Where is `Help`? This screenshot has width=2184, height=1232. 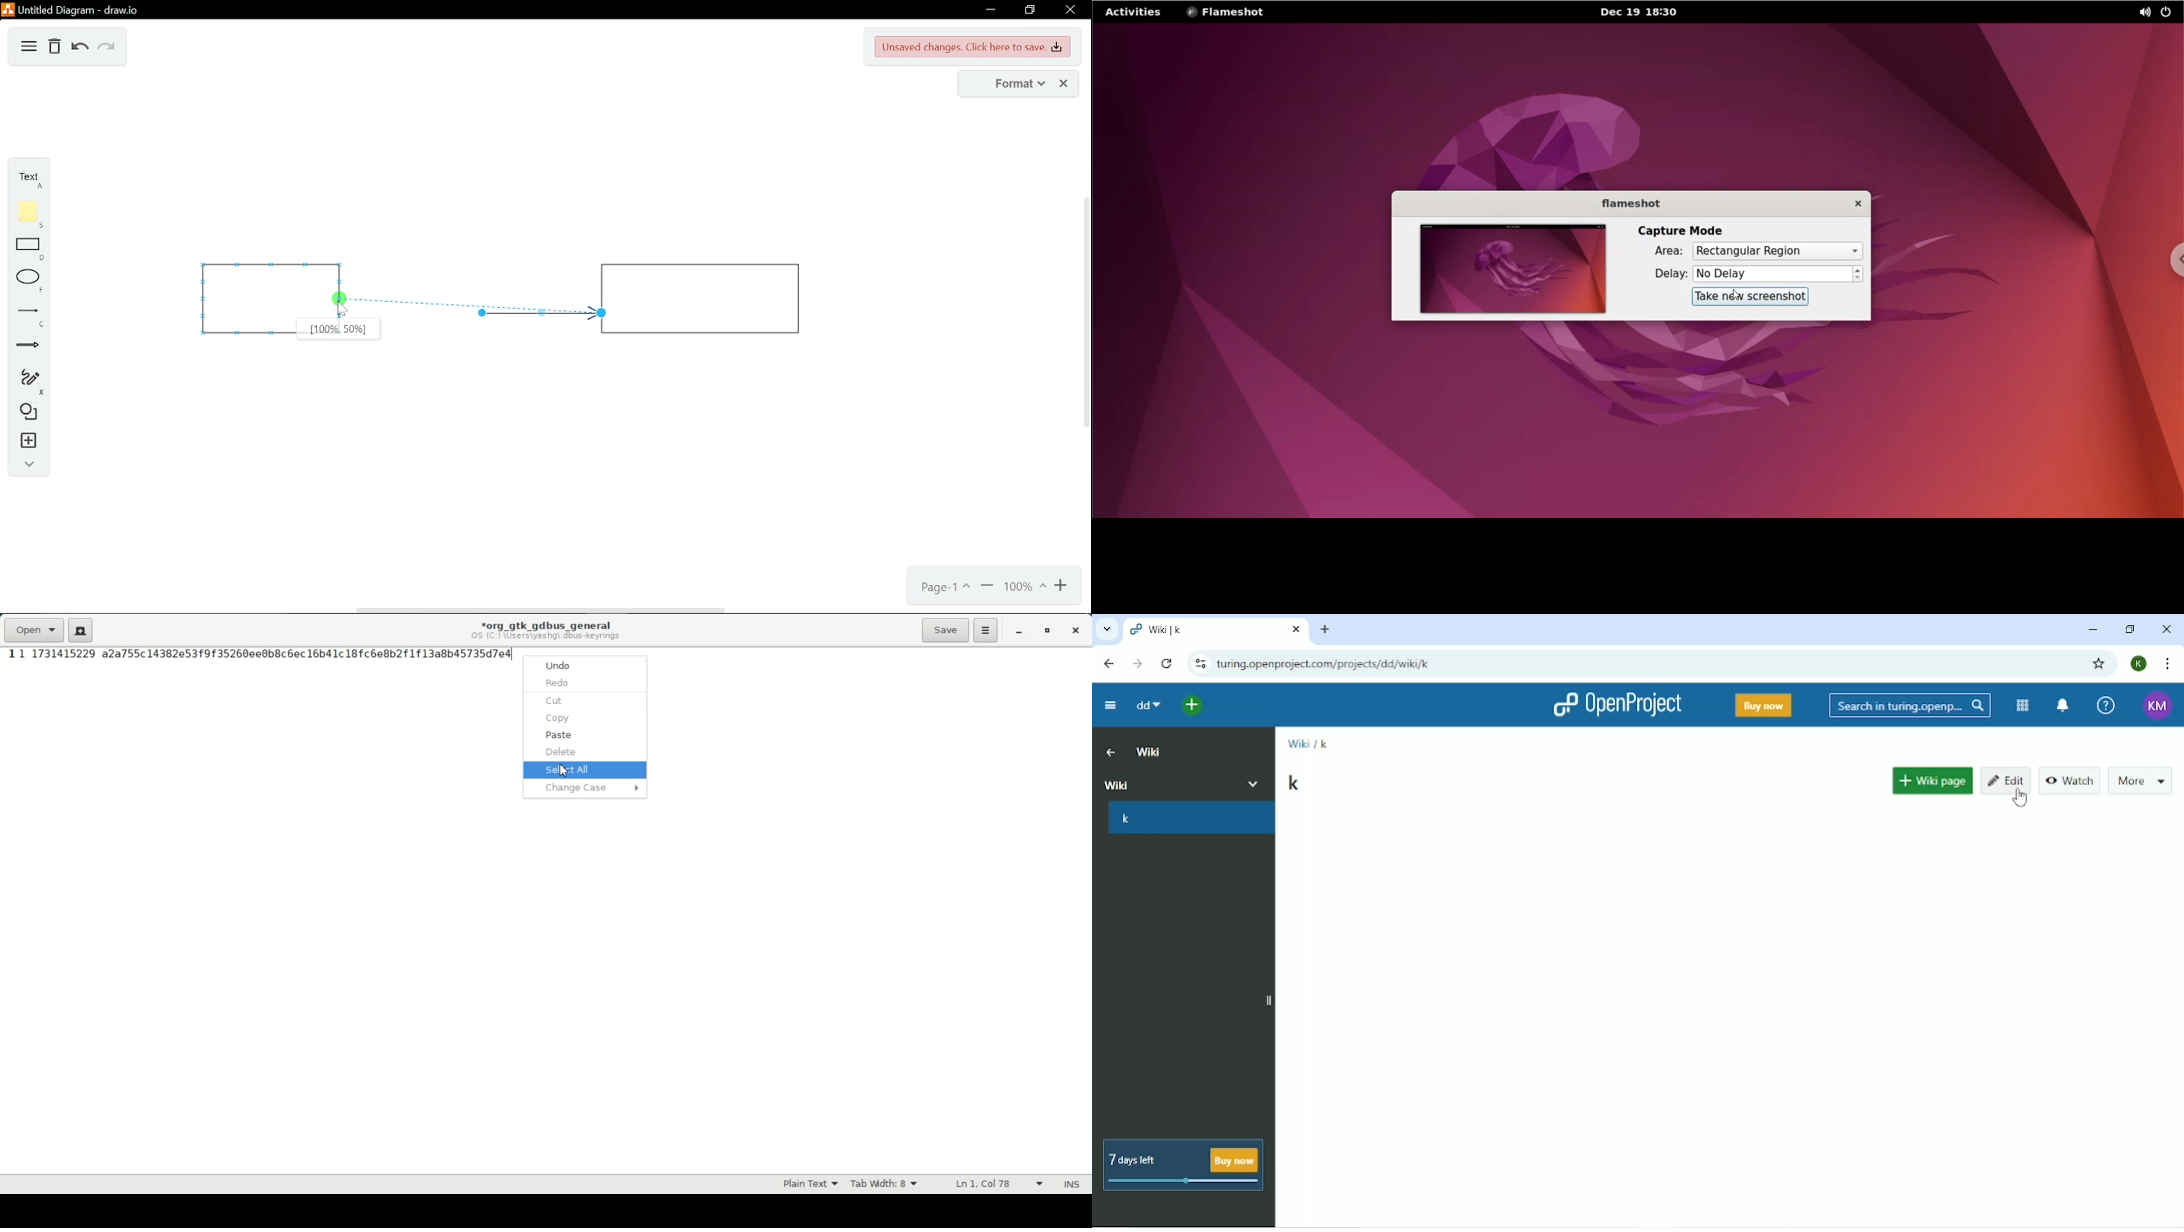
Help is located at coordinates (2104, 704).